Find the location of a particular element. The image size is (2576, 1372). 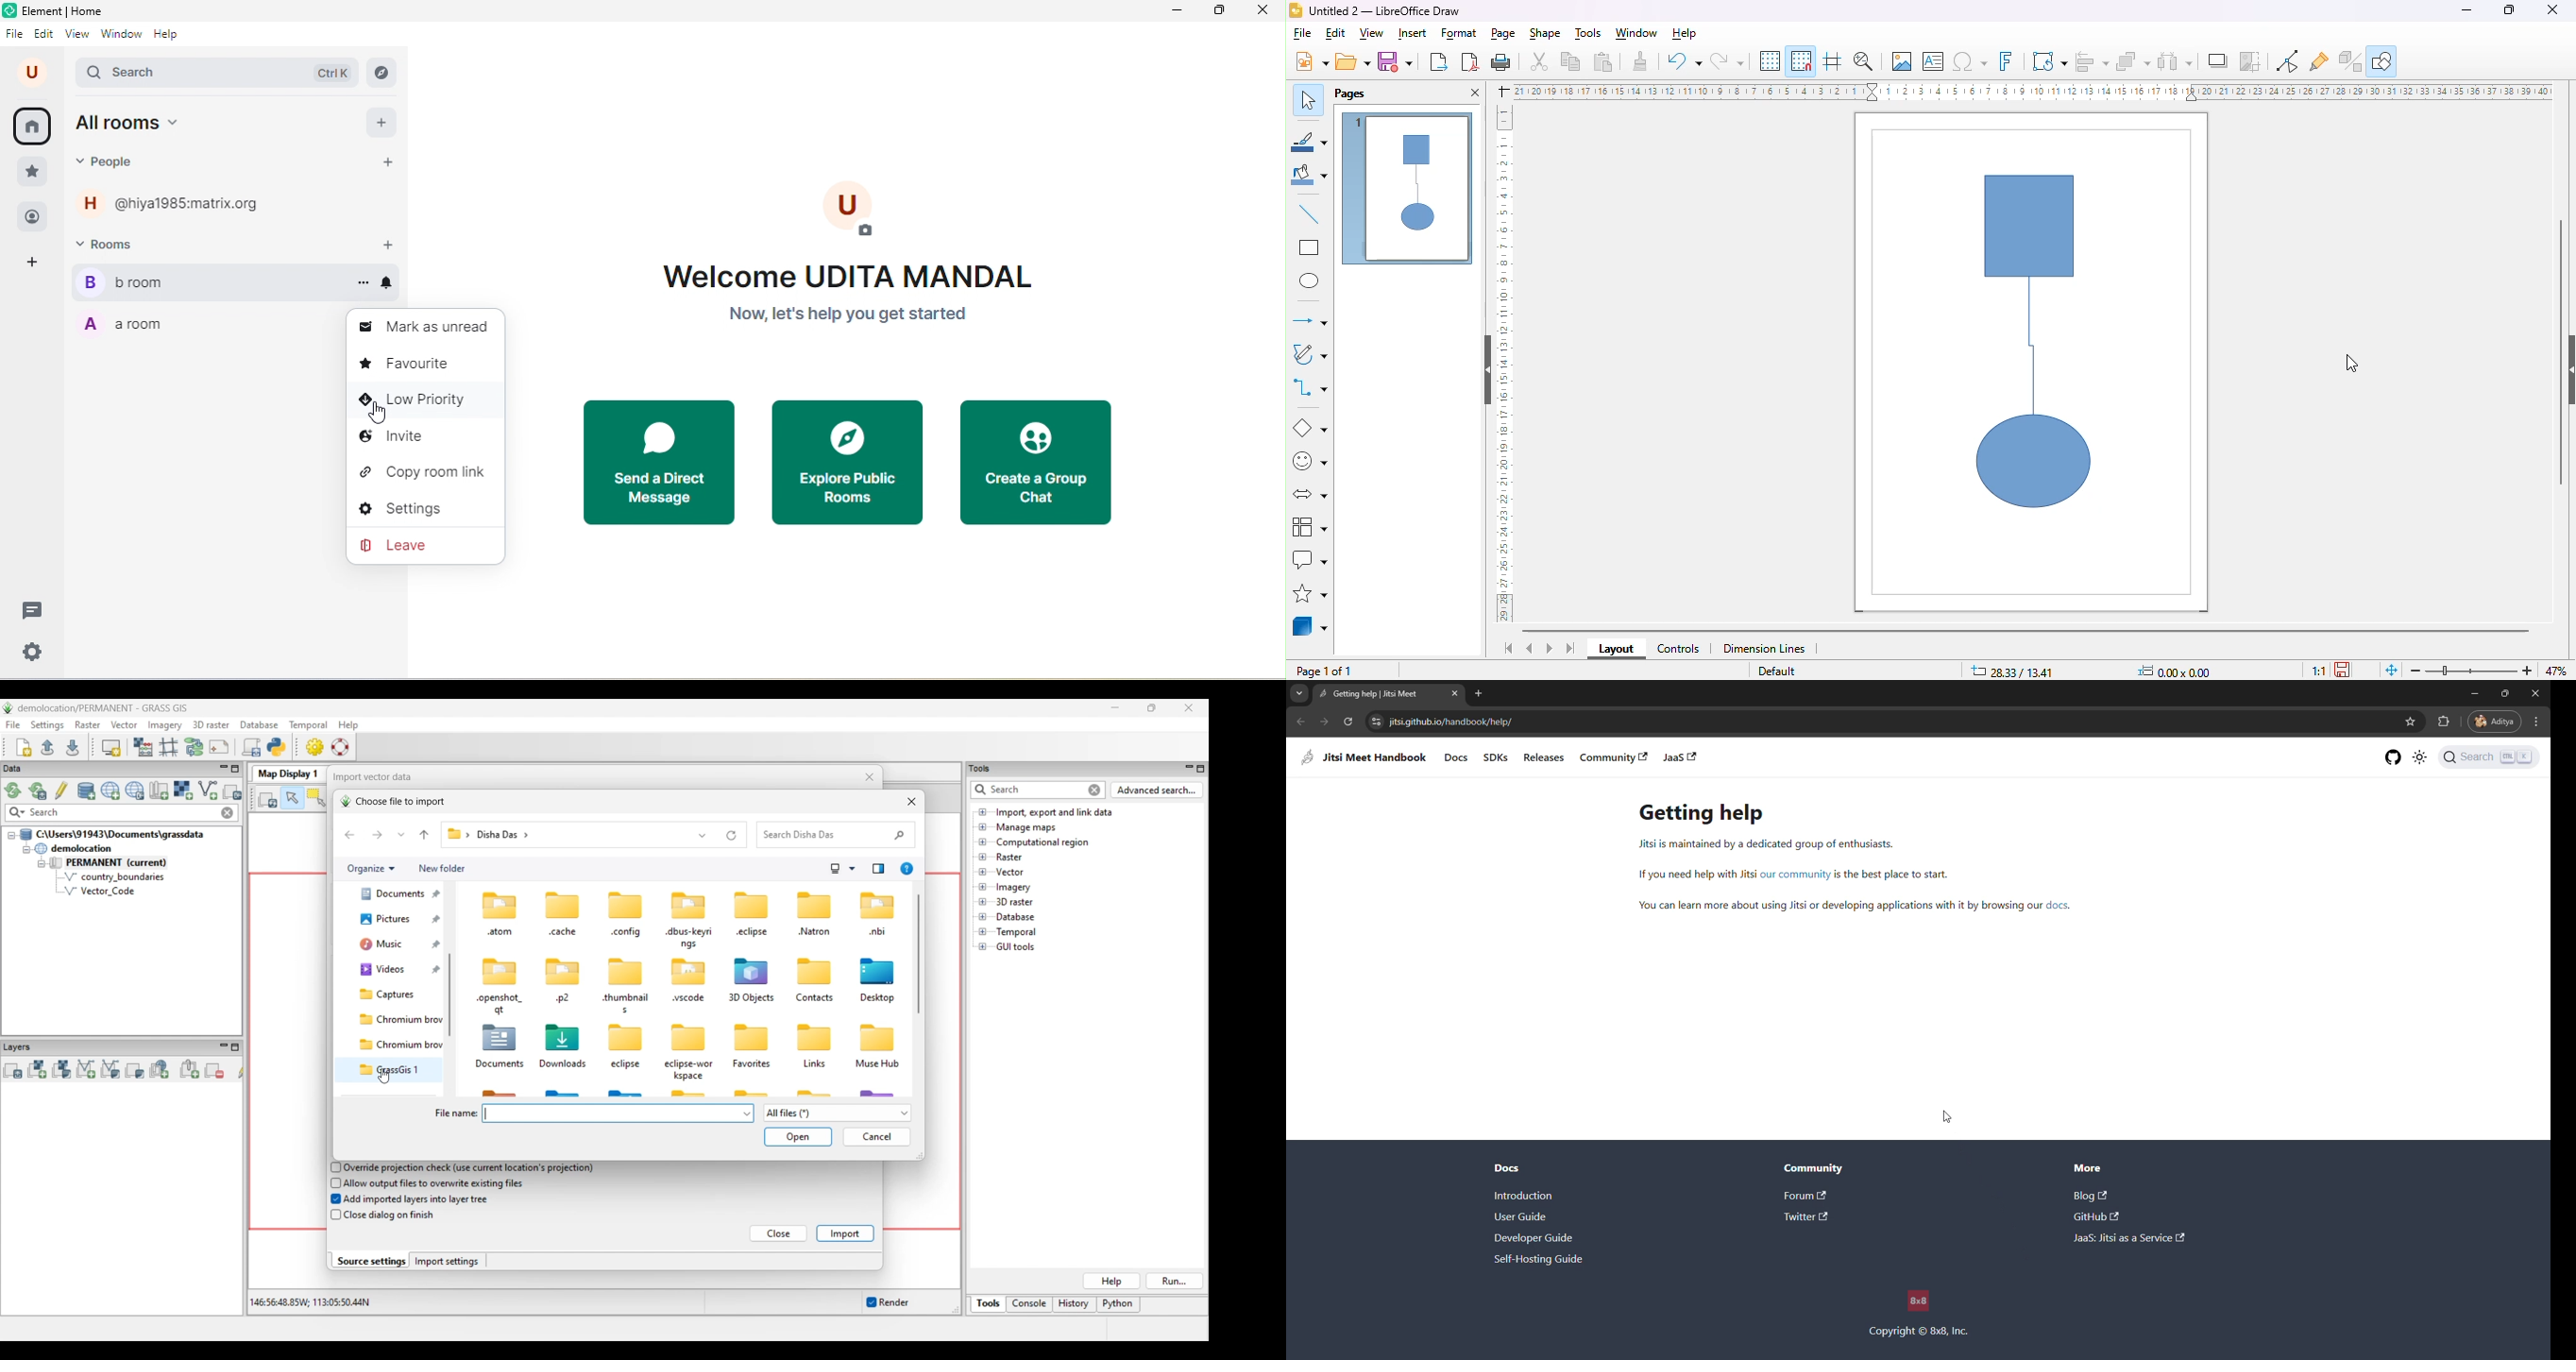

cursor is located at coordinates (1948, 1118).